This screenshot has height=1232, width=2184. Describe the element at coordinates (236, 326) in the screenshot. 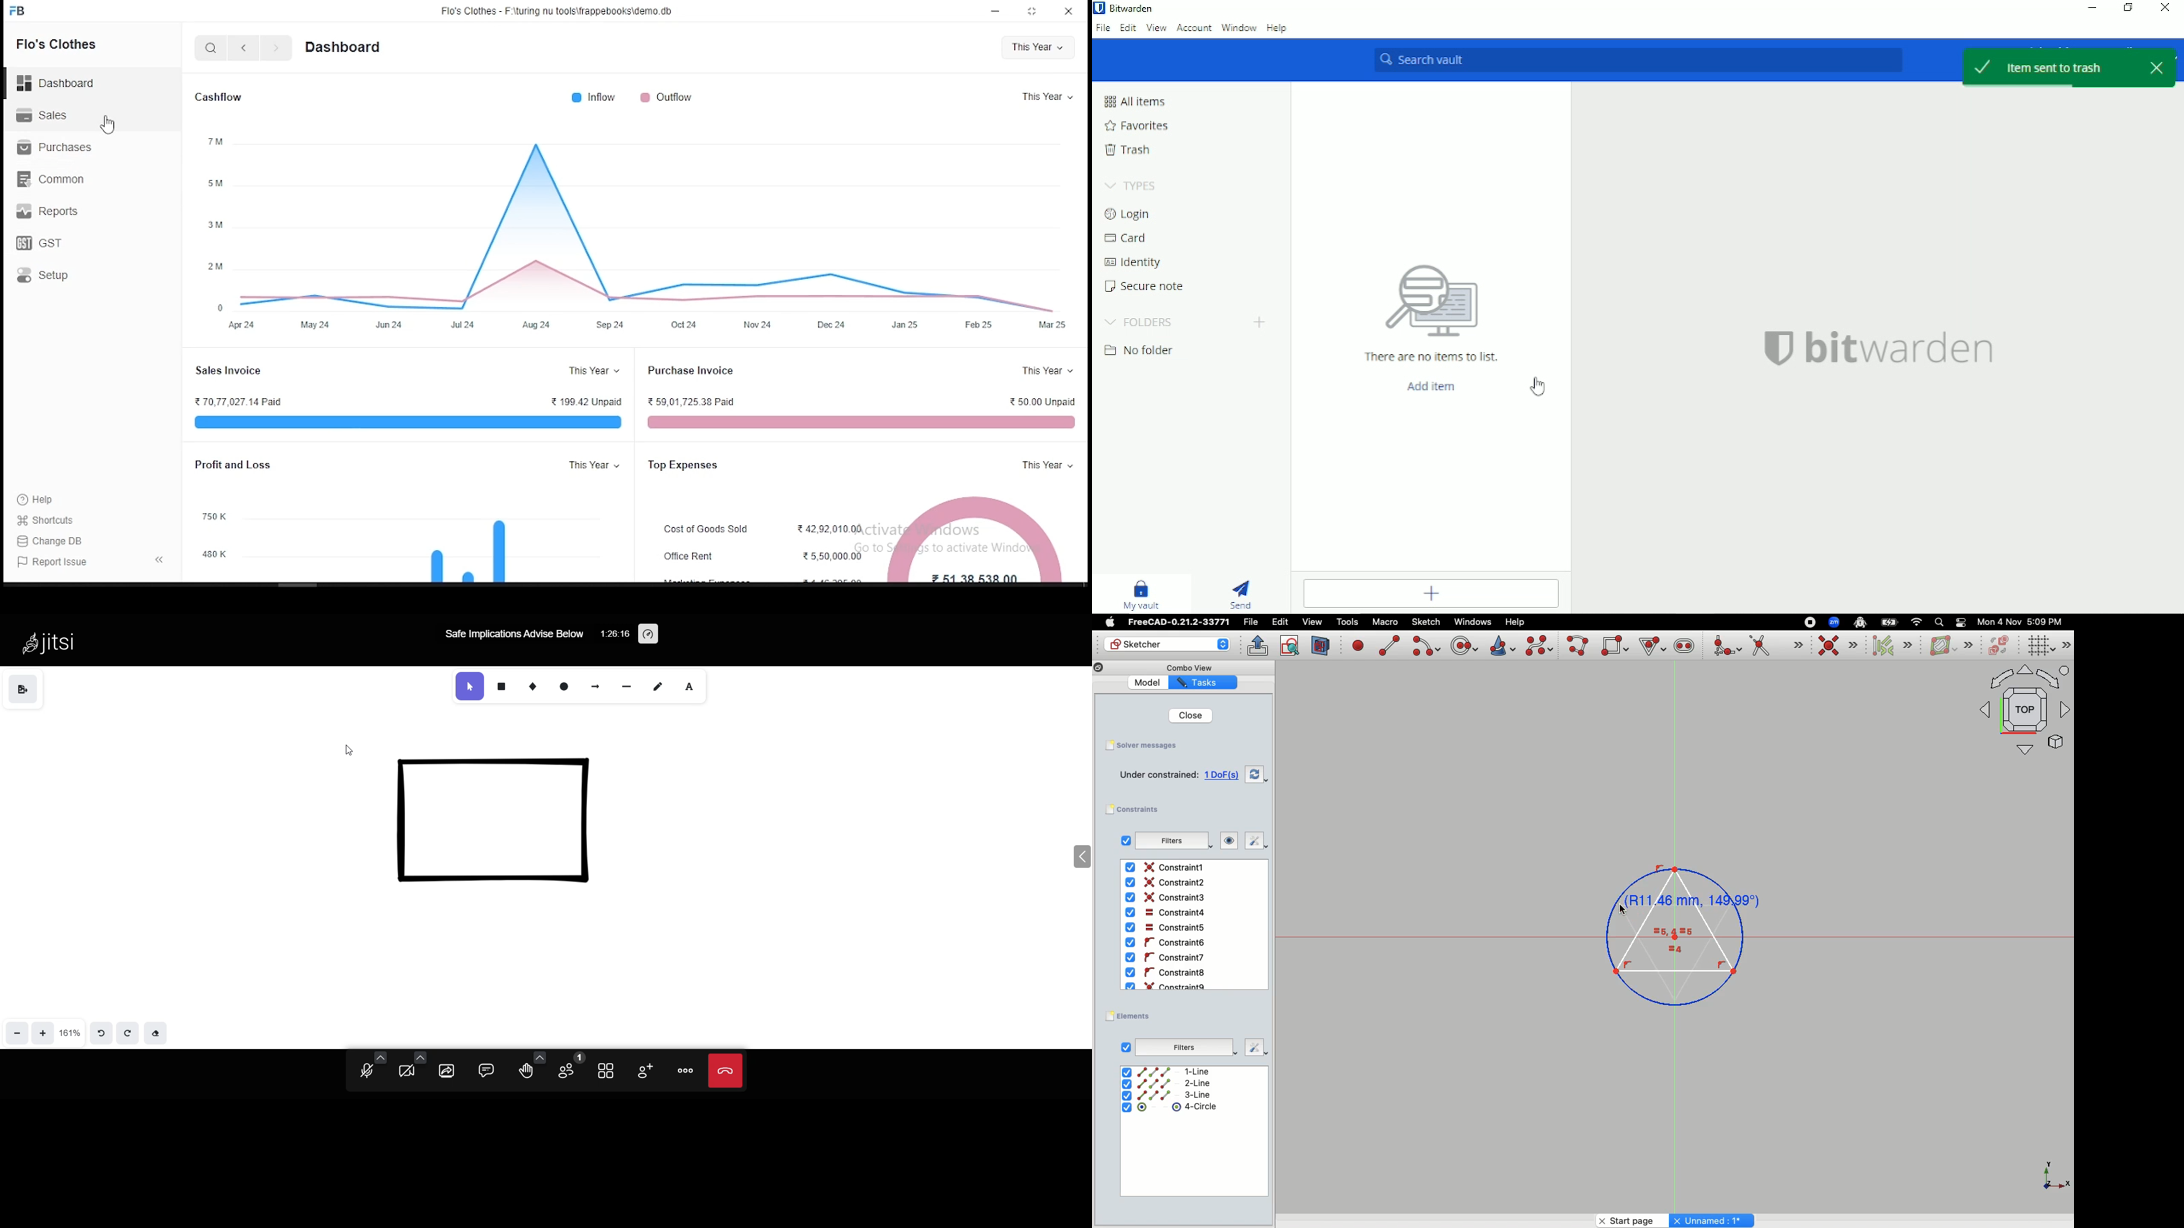

I see `apr 24` at that location.